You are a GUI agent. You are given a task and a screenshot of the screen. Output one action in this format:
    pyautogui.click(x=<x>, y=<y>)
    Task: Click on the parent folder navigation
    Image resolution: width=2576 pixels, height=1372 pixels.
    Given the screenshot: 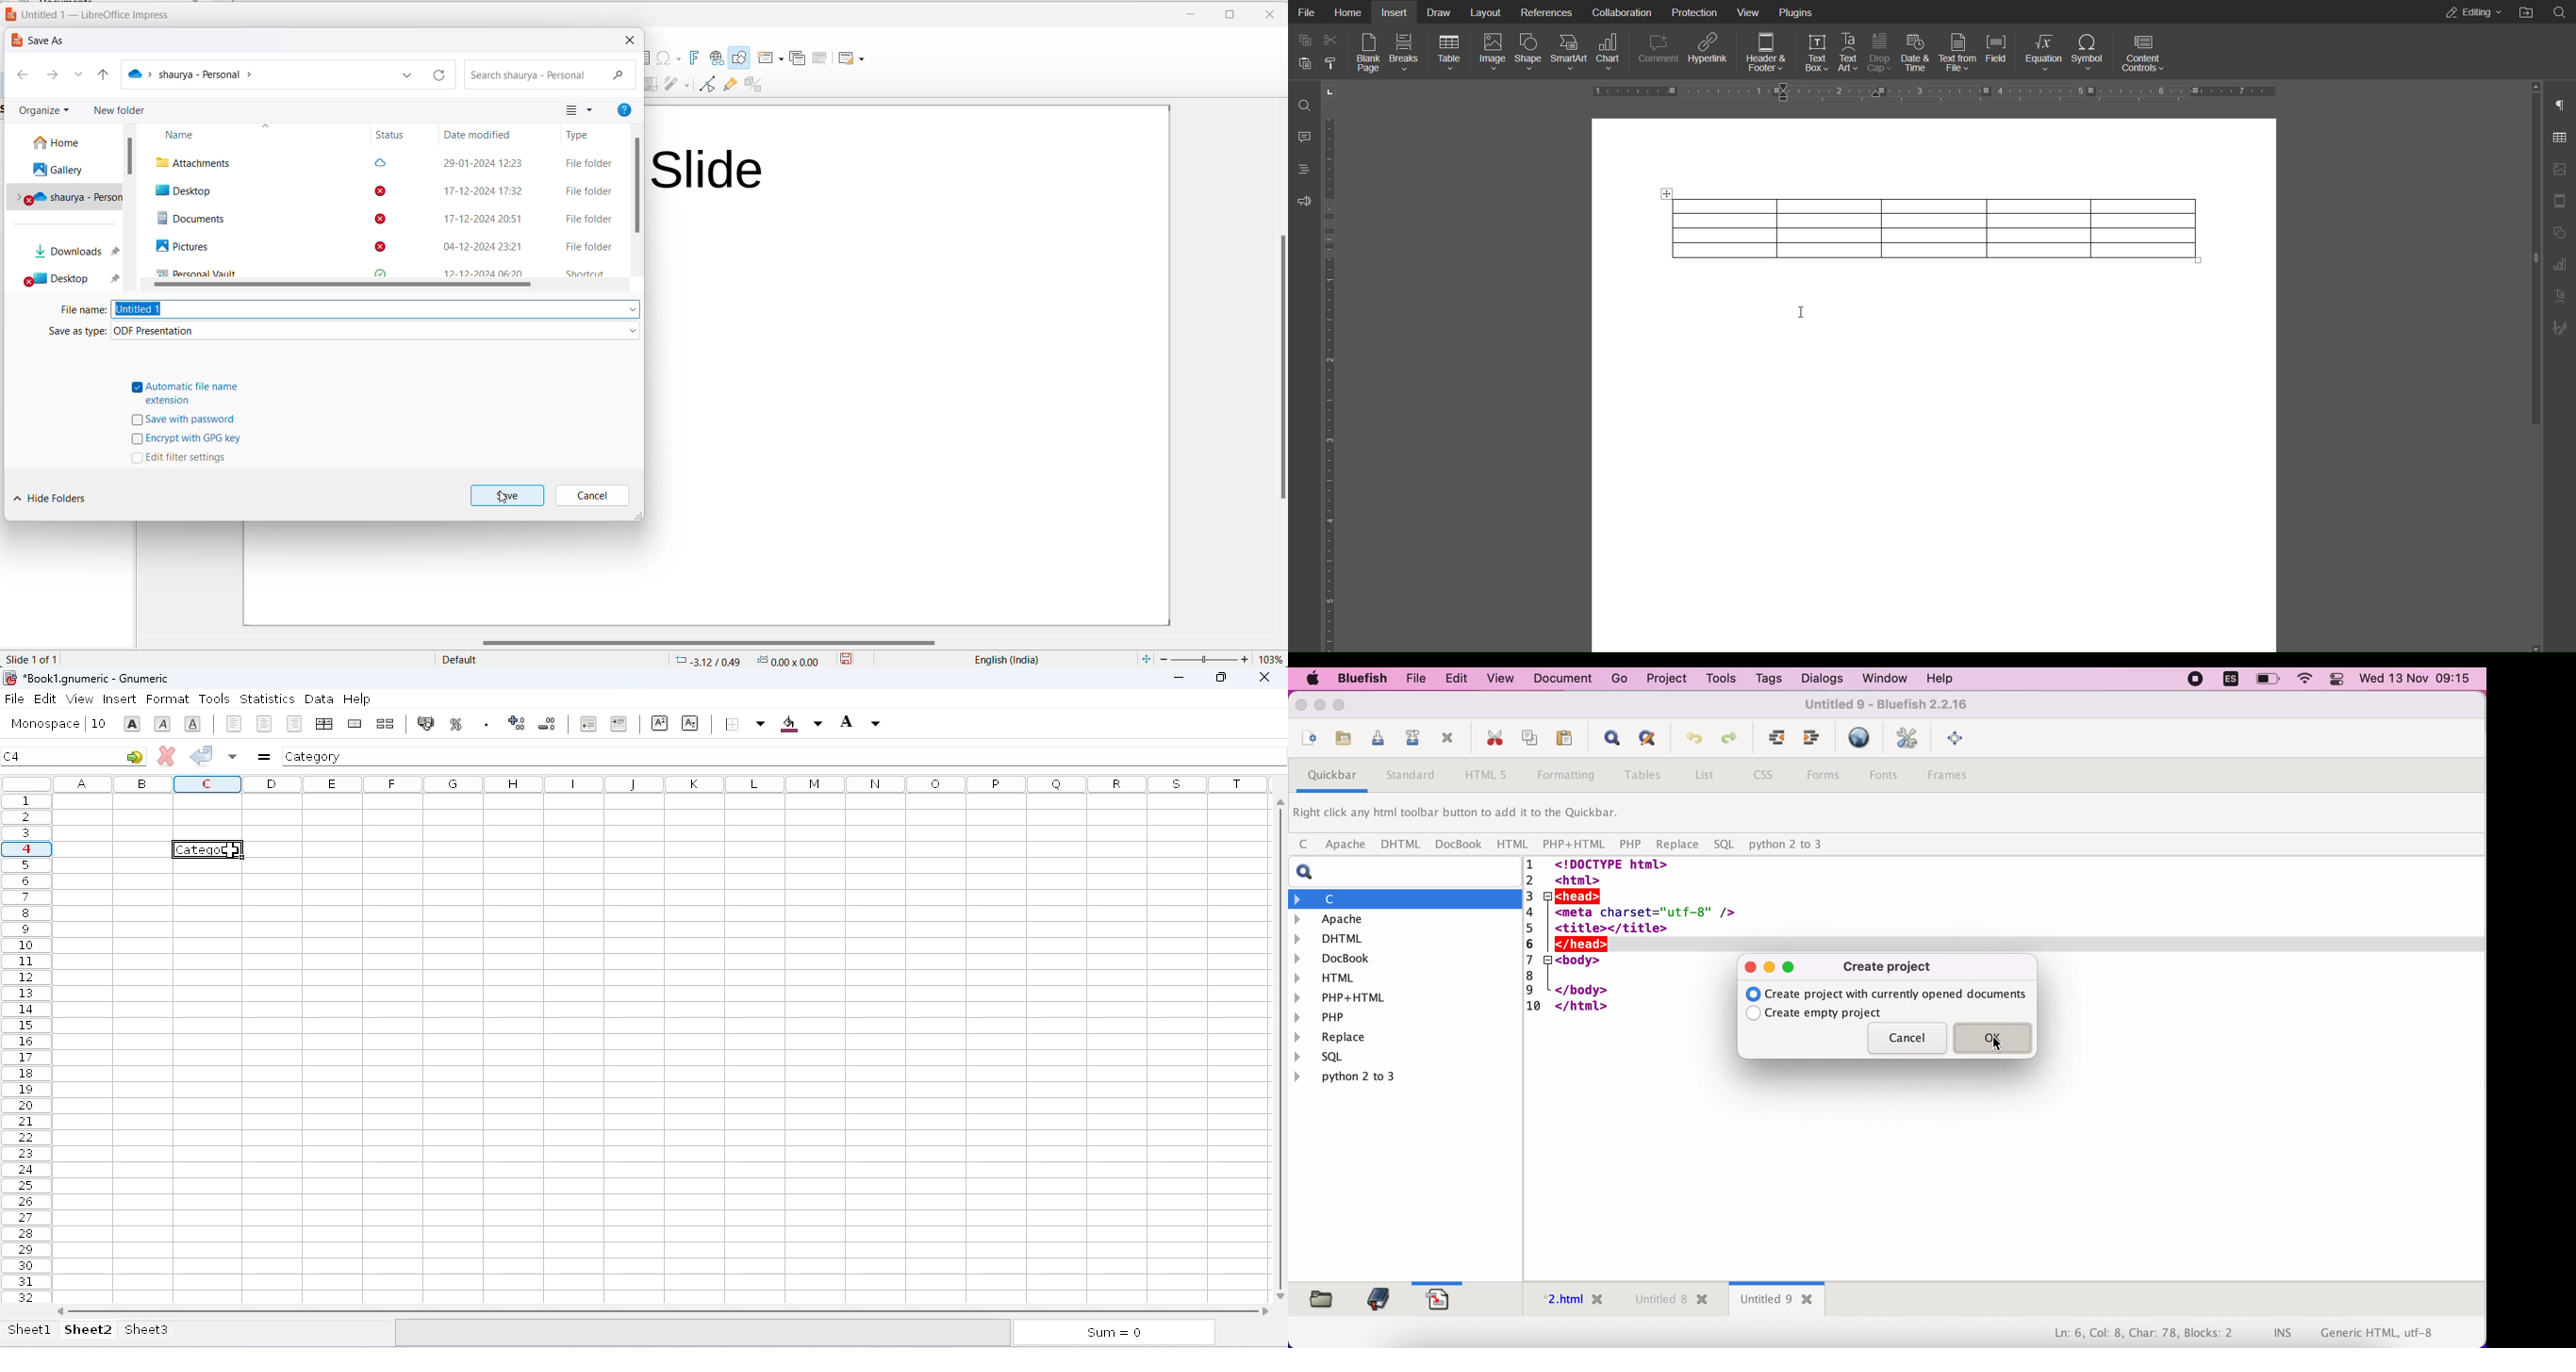 What is the action you would take?
    pyautogui.click(x=108, y=75)
    